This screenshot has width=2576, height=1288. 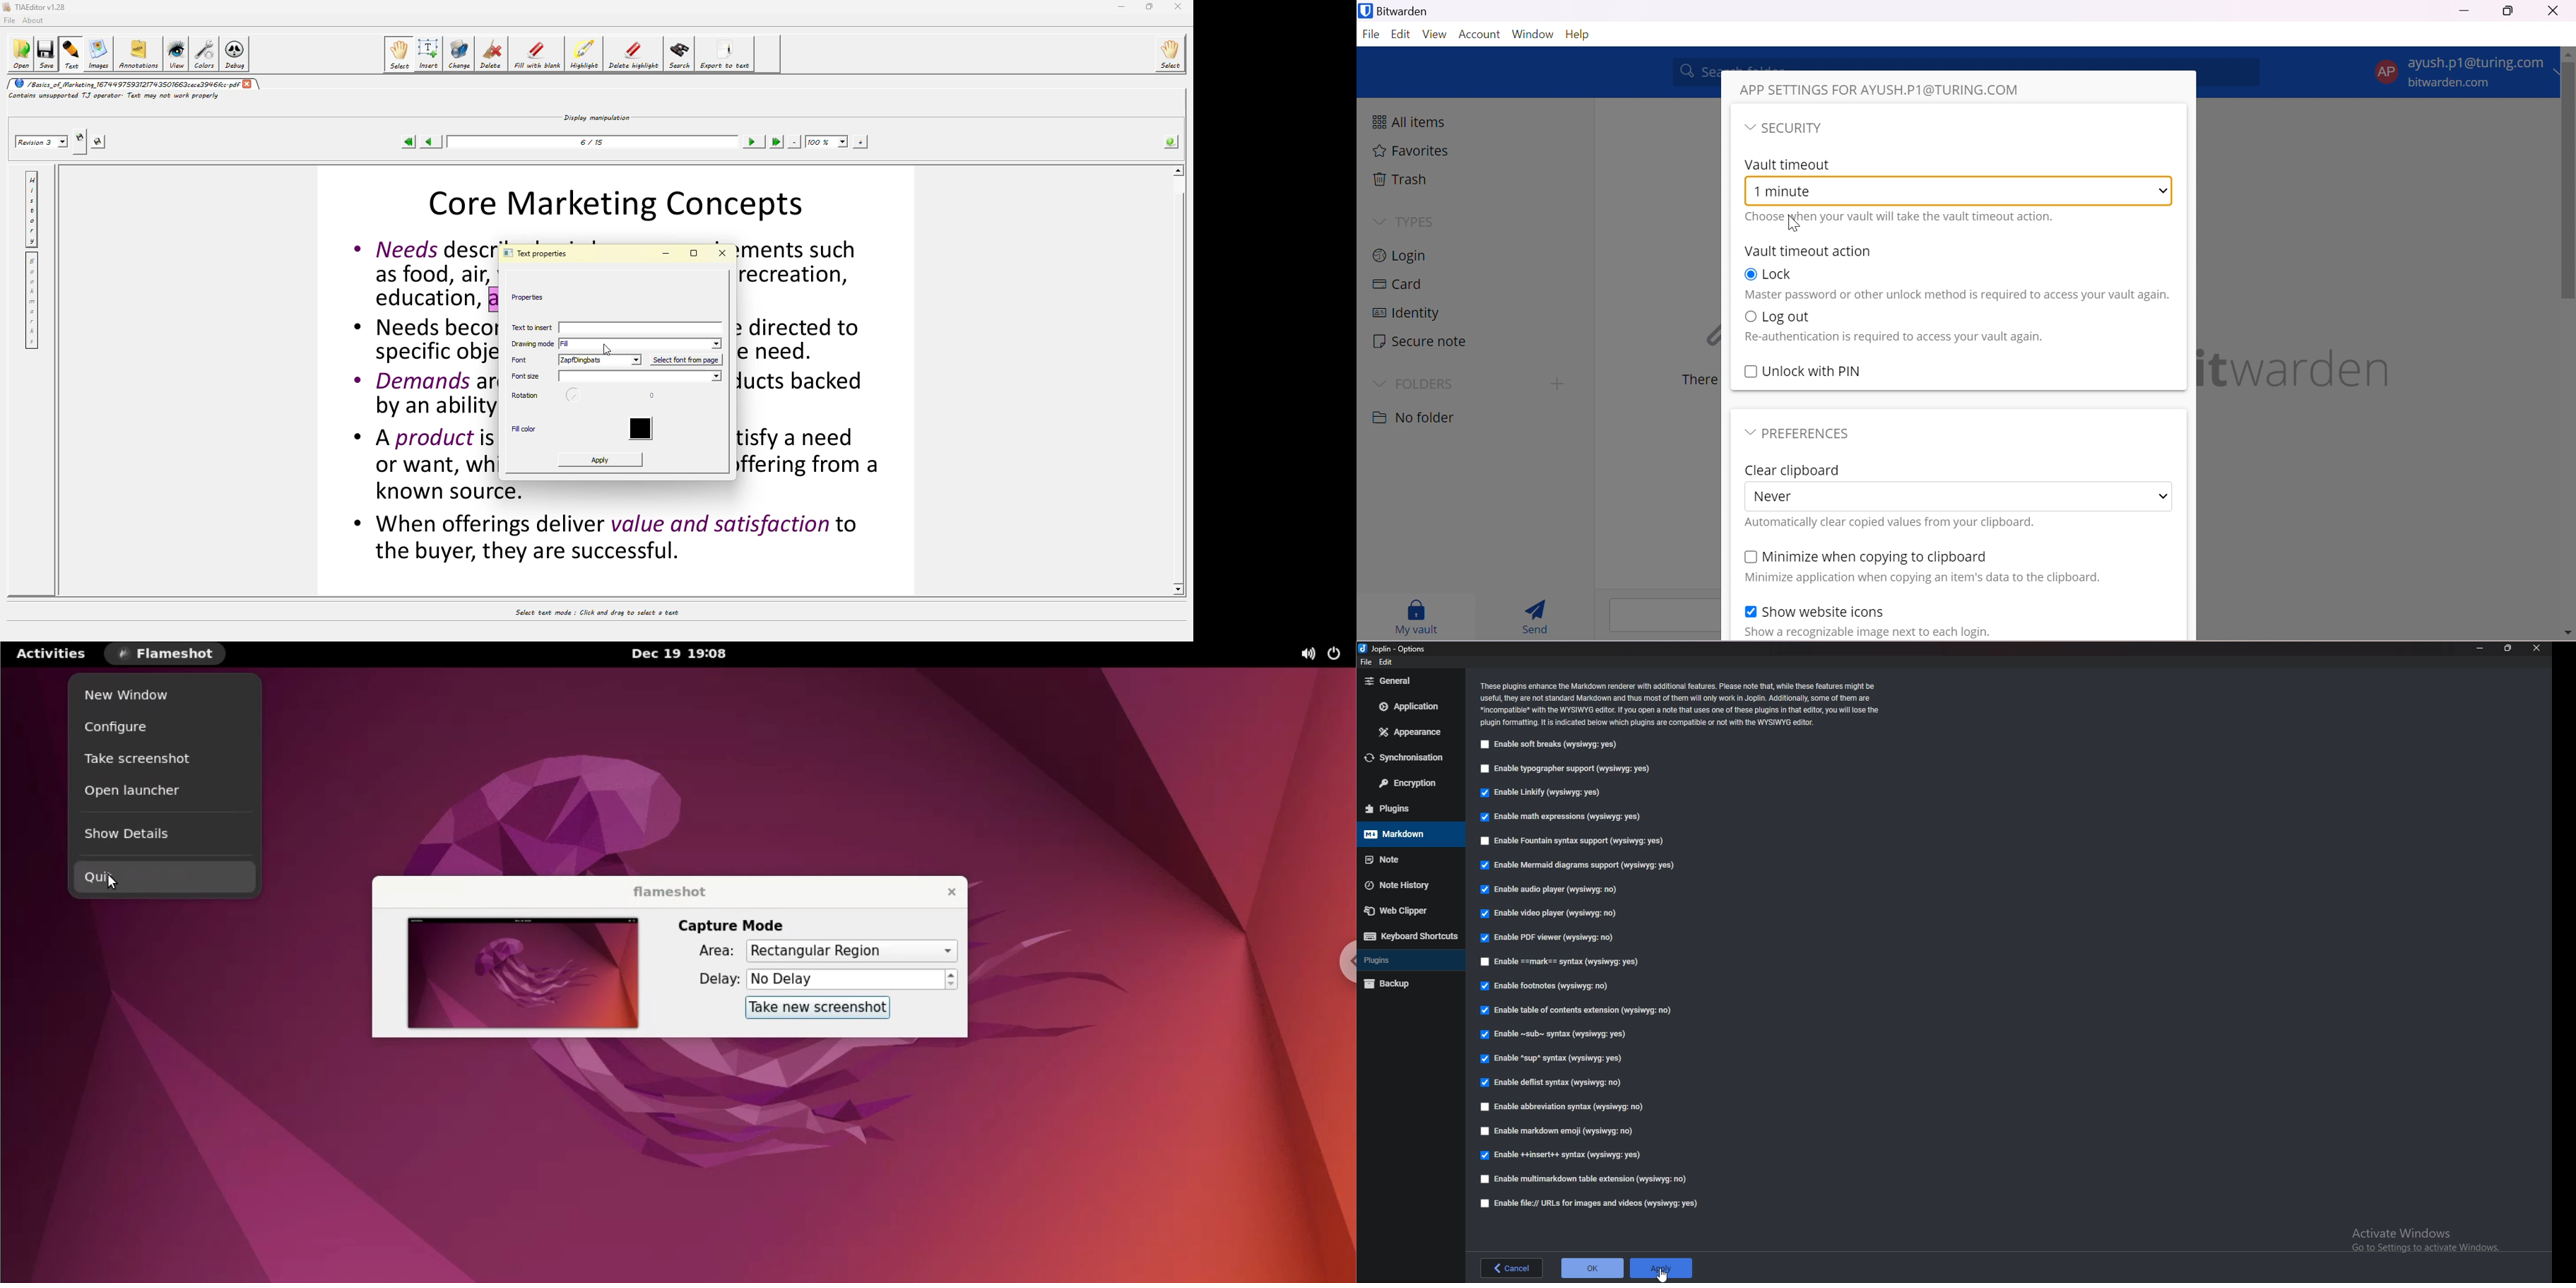 I want to click on Enable deflist syntax, so click(x=1551, y=1082).